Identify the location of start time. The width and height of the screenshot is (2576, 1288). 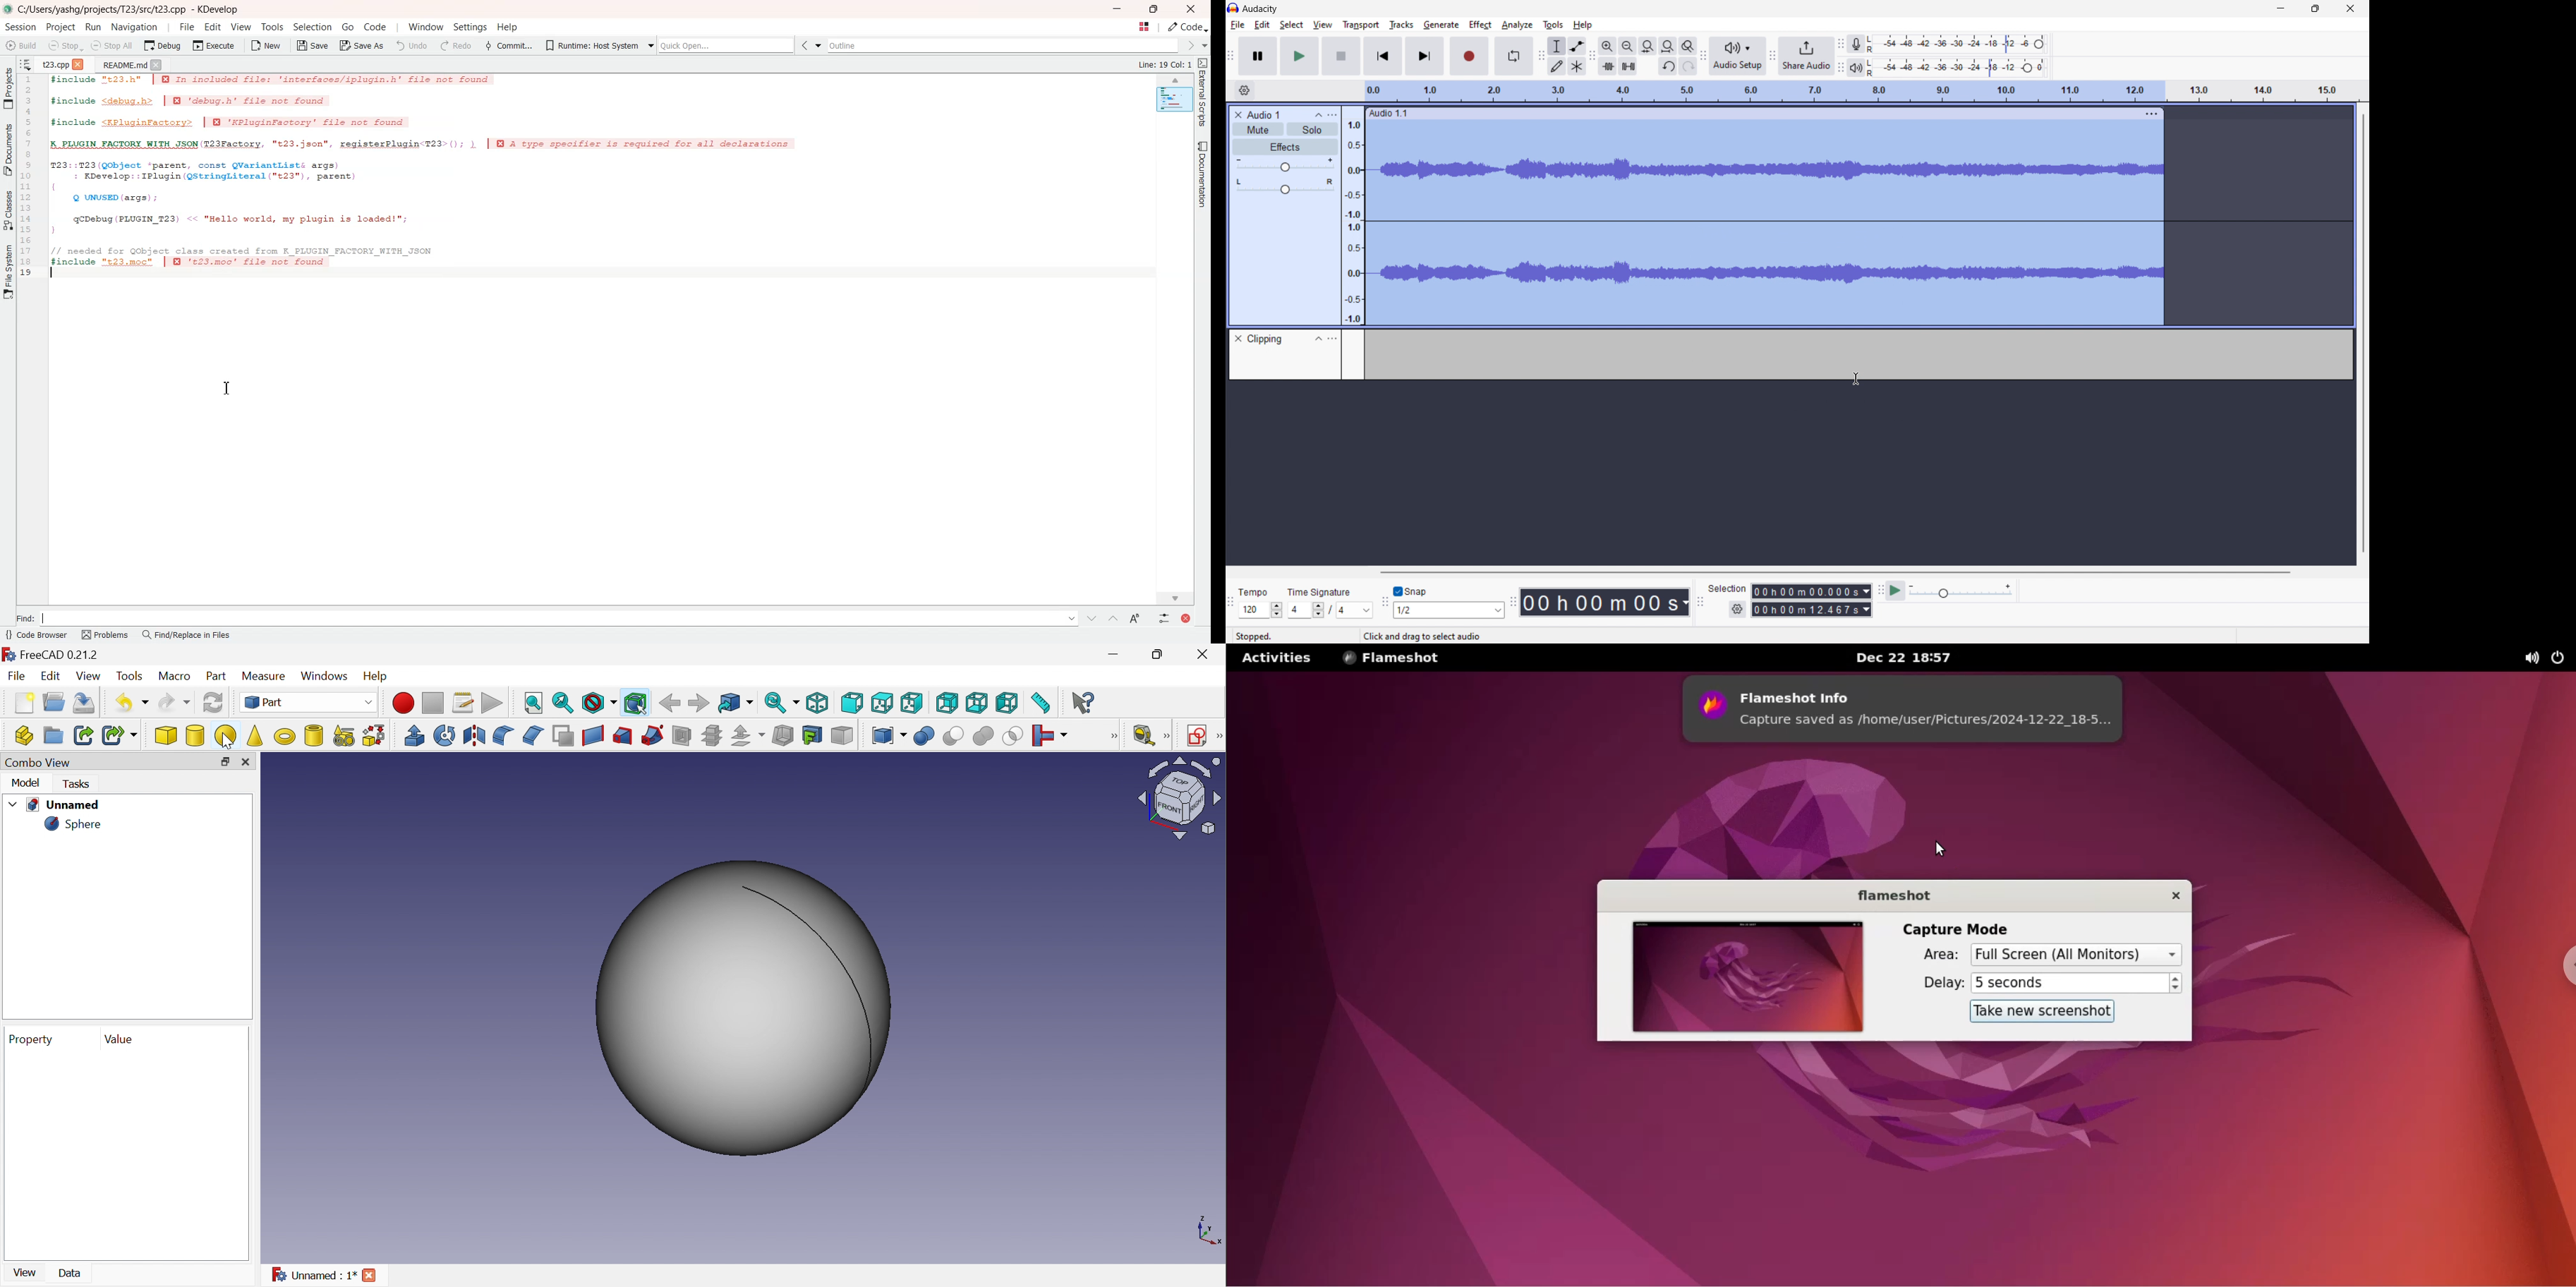
(1811, 591).